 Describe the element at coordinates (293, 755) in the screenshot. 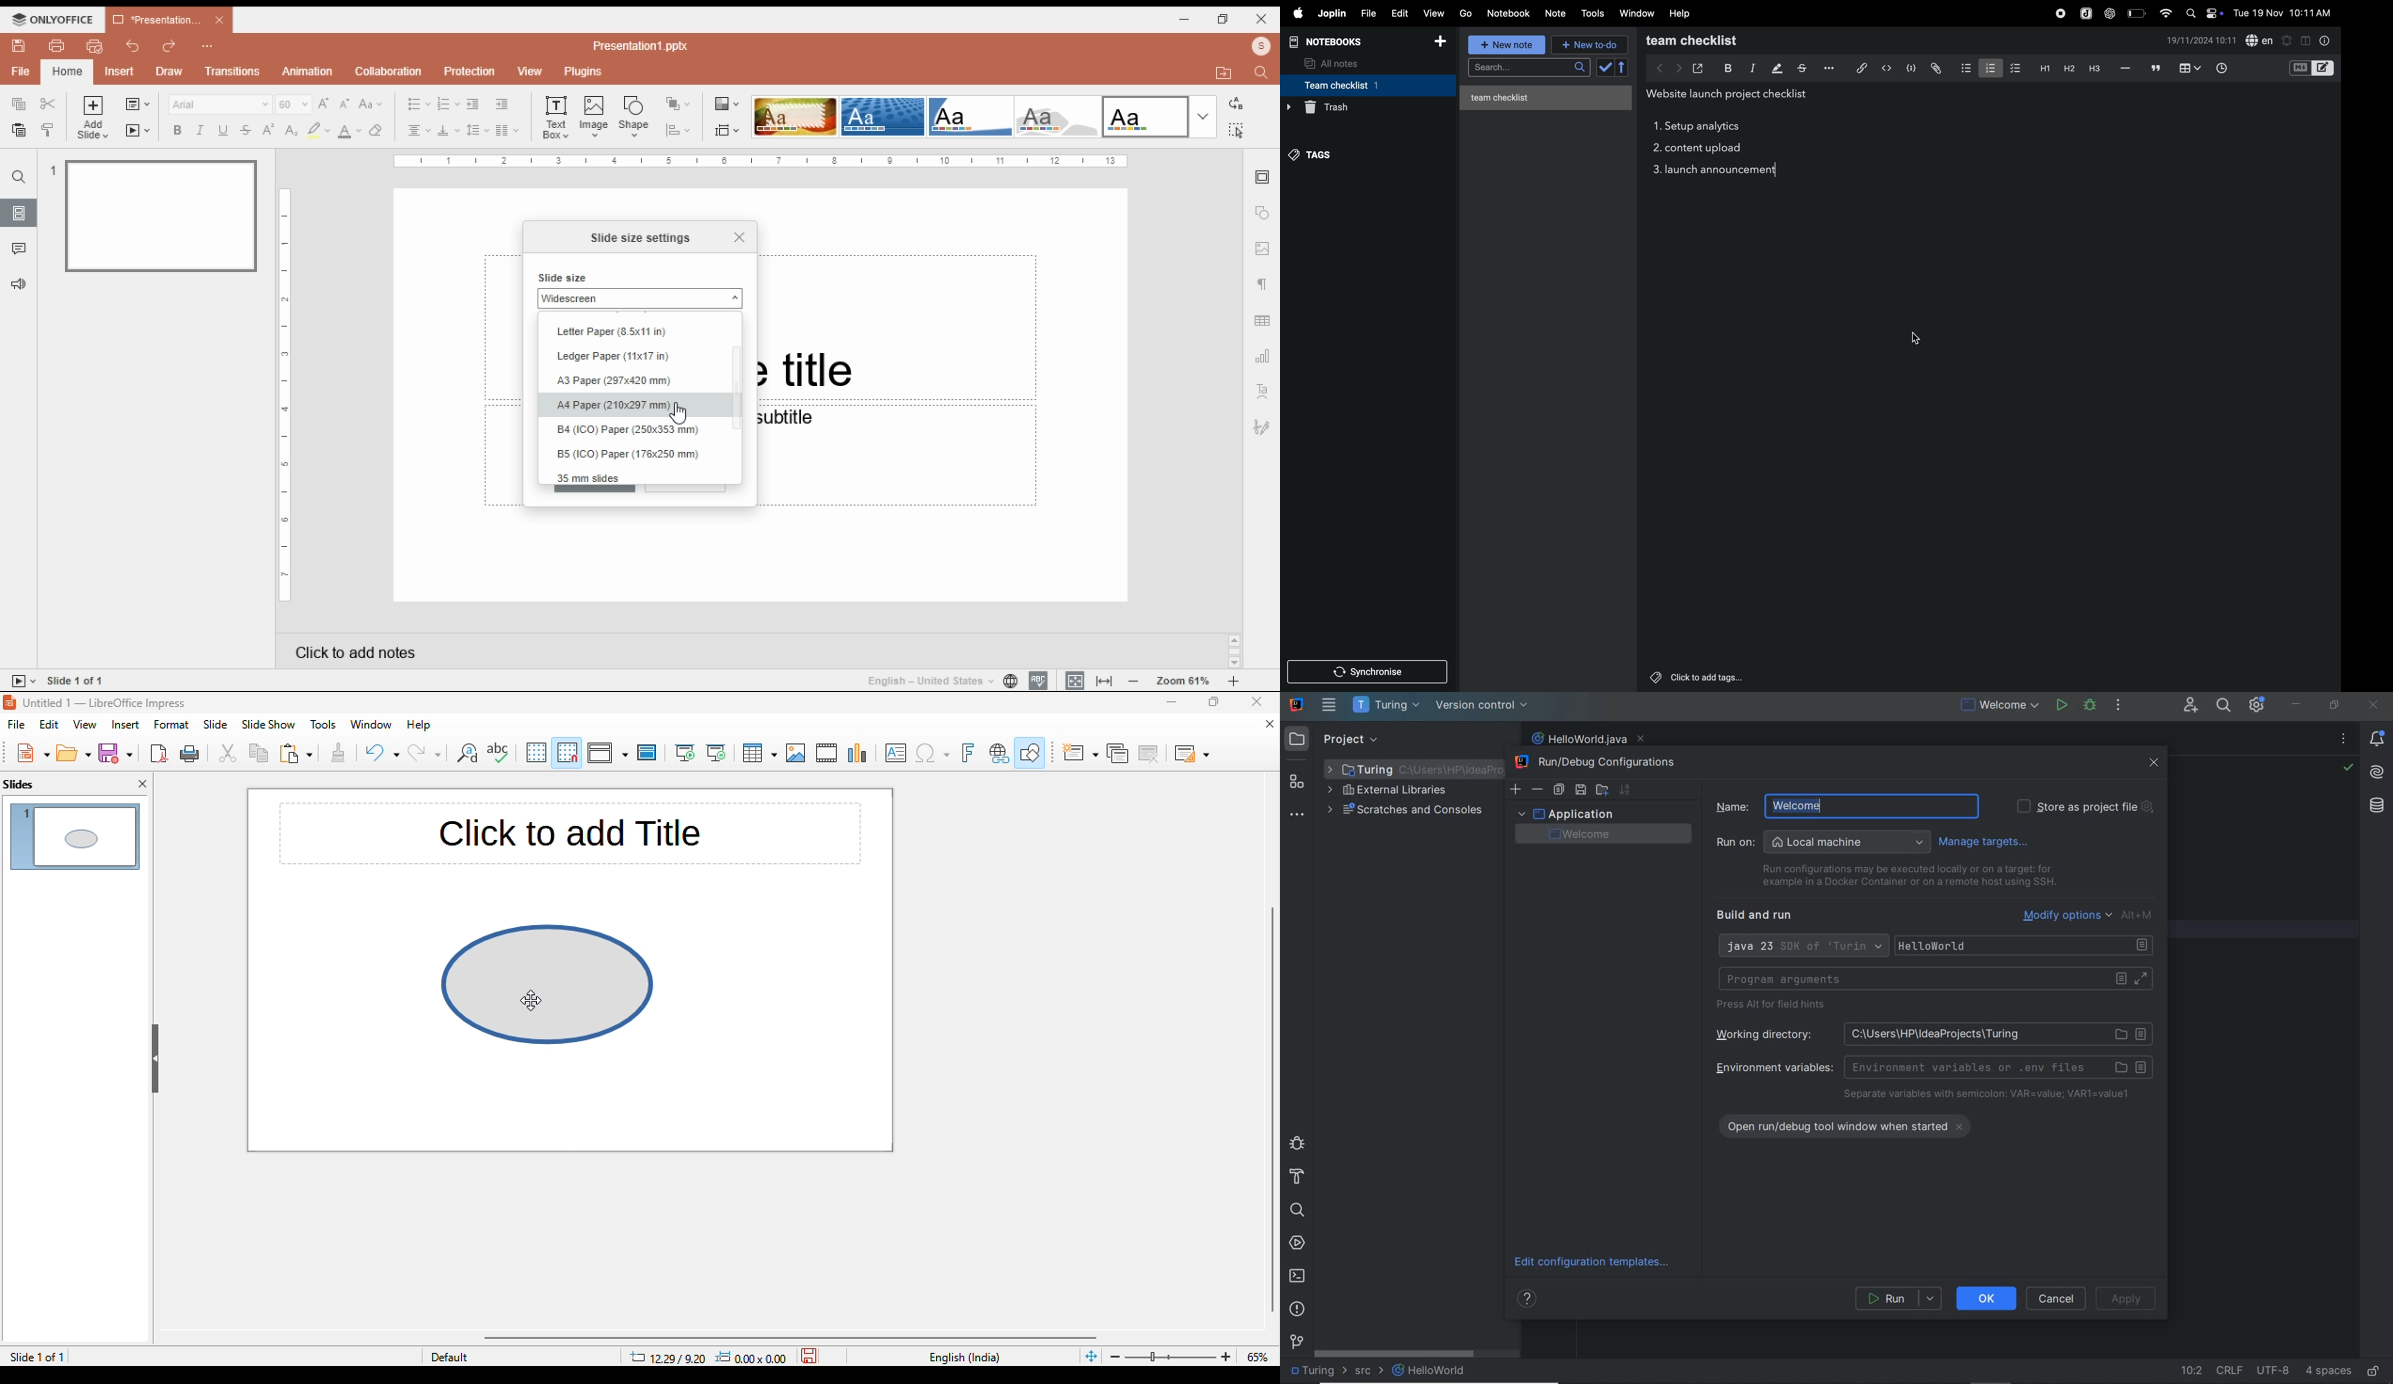

I see `paste` at that location.